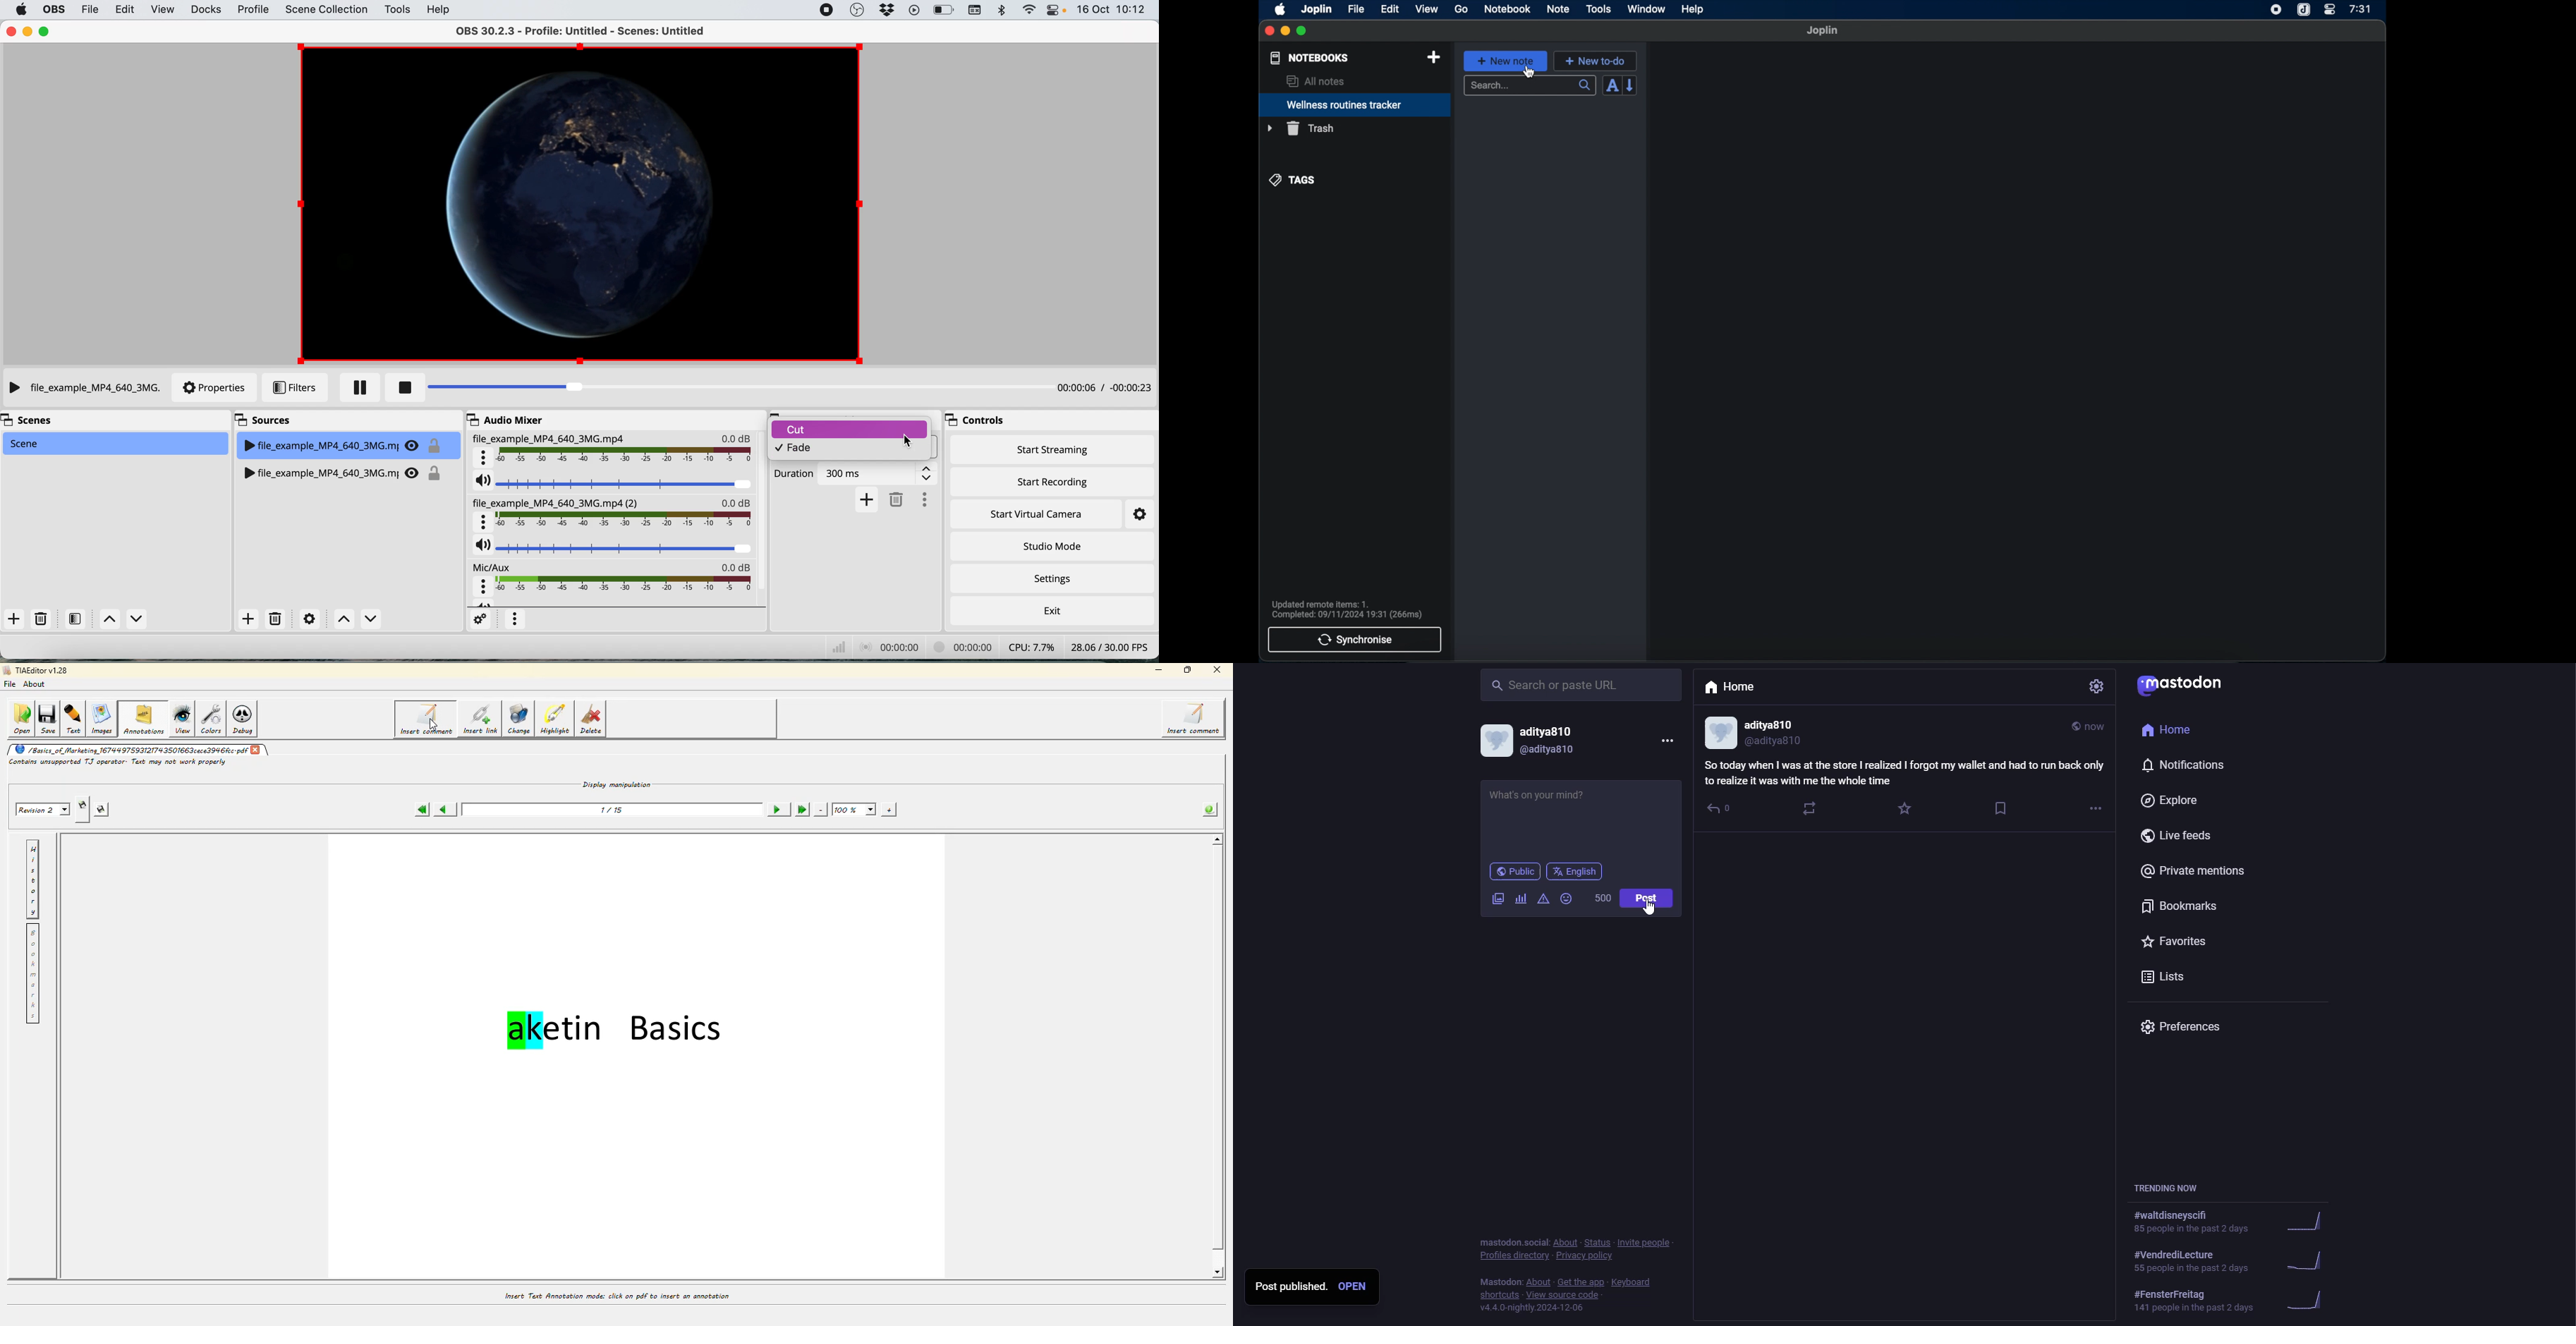  I want to click on minimise, so click(27, 31).